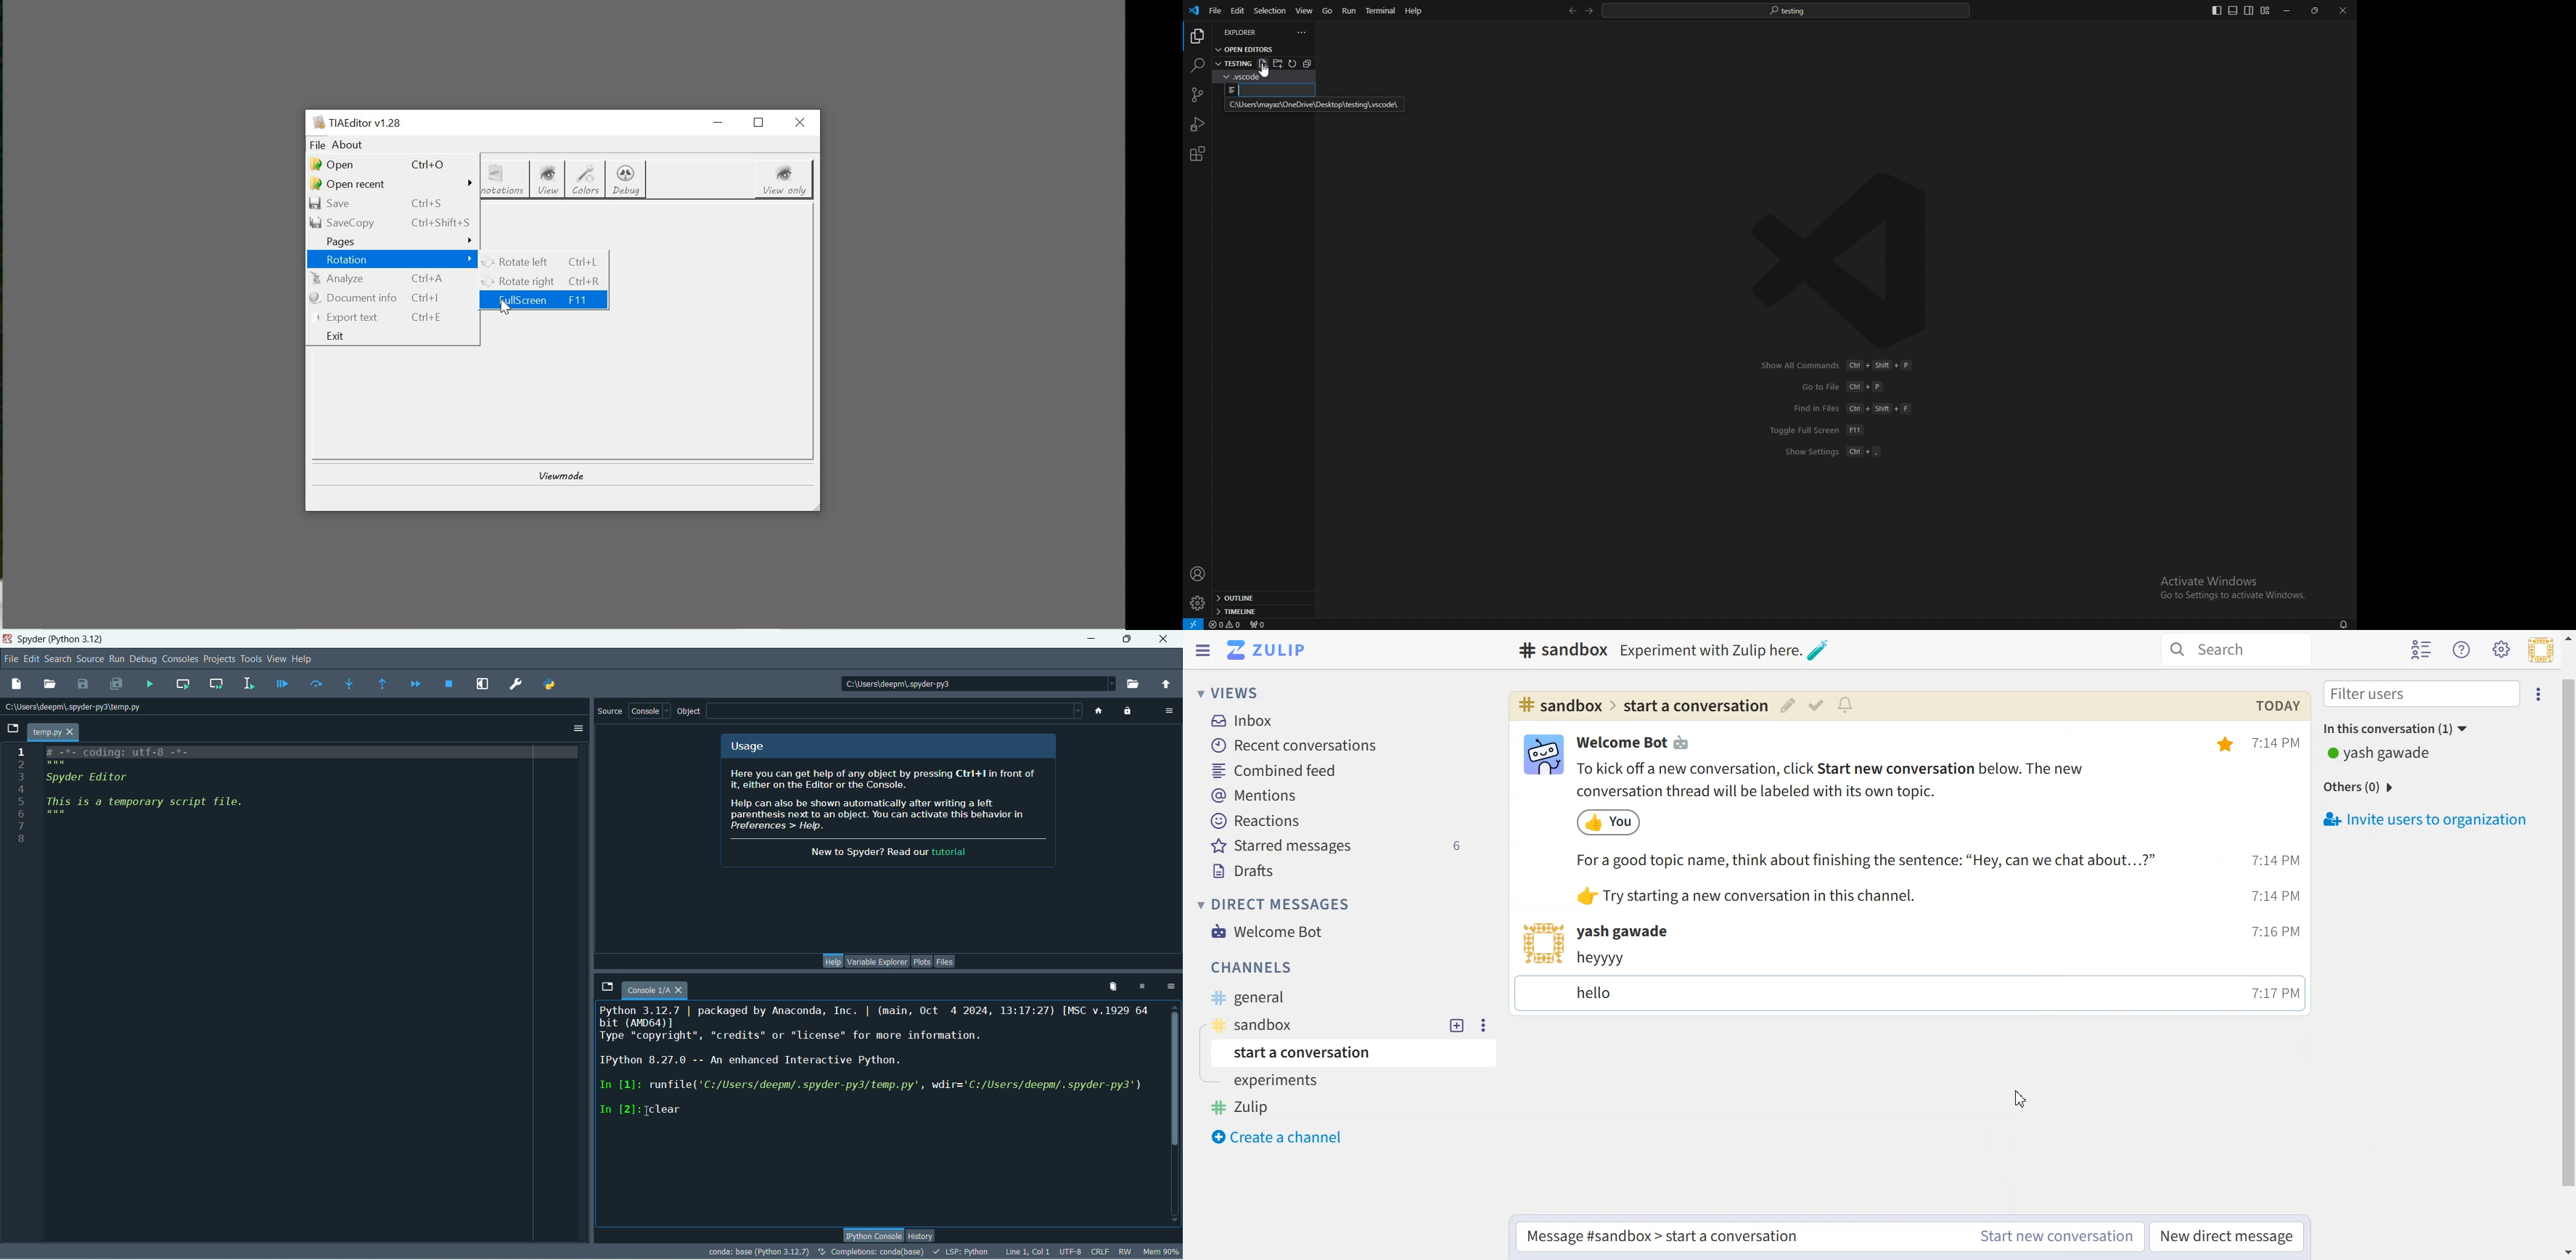 This screenshot has width=2576, height=1260. Describe the element at coordinates (177, 792) in the screenshot. I see `script file` at that location.